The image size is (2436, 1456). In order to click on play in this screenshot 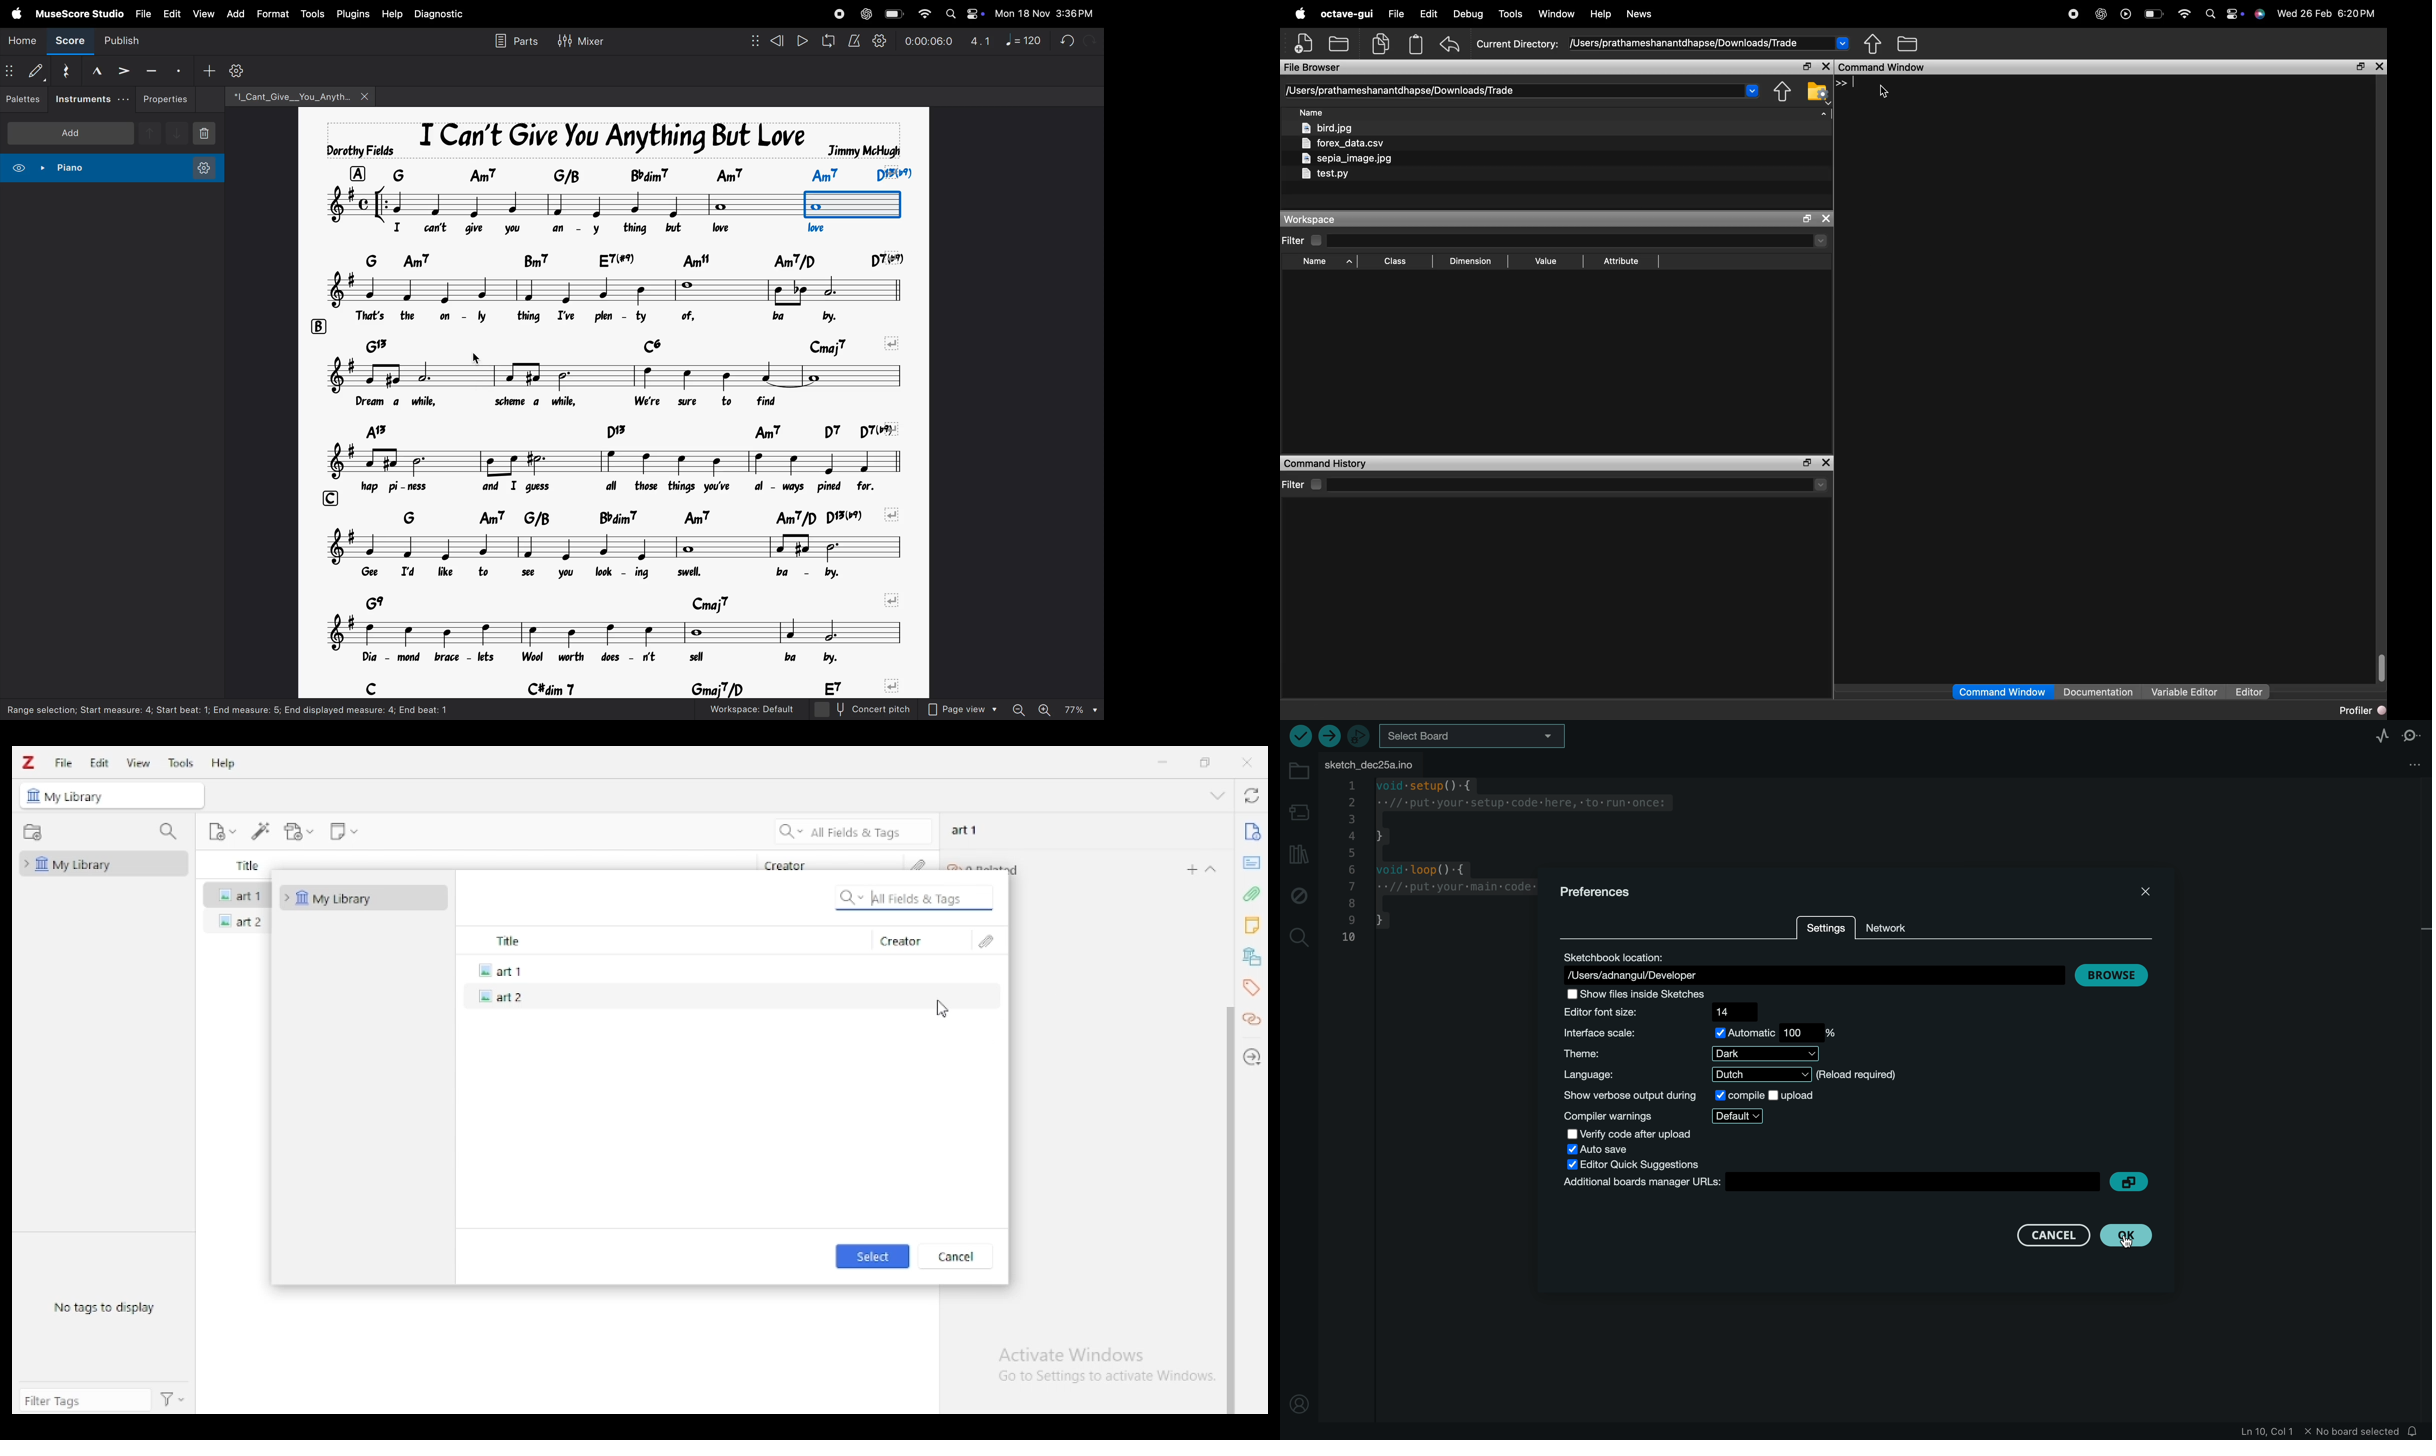, I will do `click(803, 41)`.